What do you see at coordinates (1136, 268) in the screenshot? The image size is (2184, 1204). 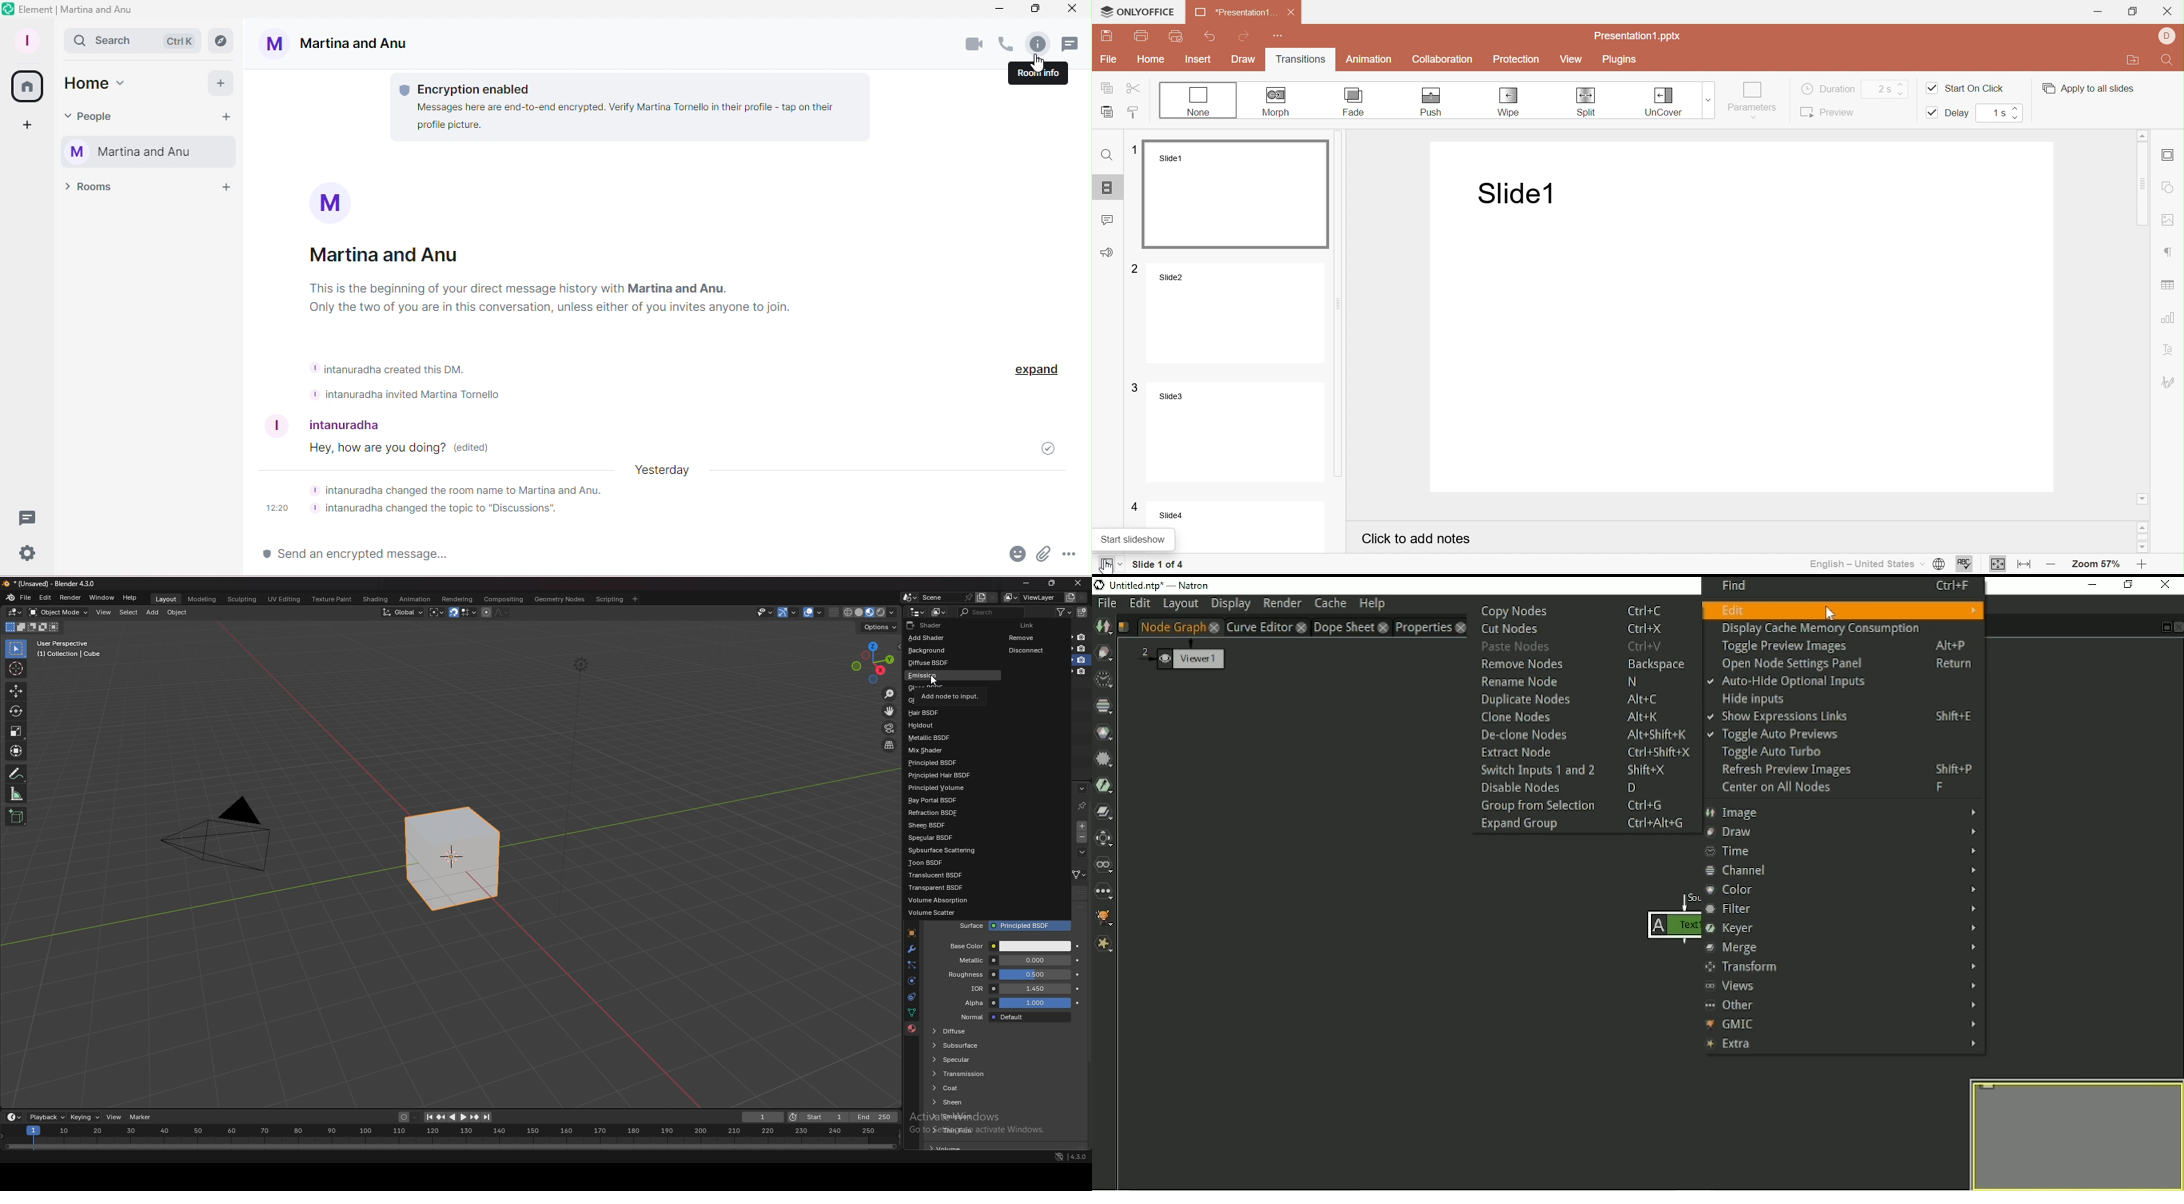 I see `2` at bounding box center [1136, 268].